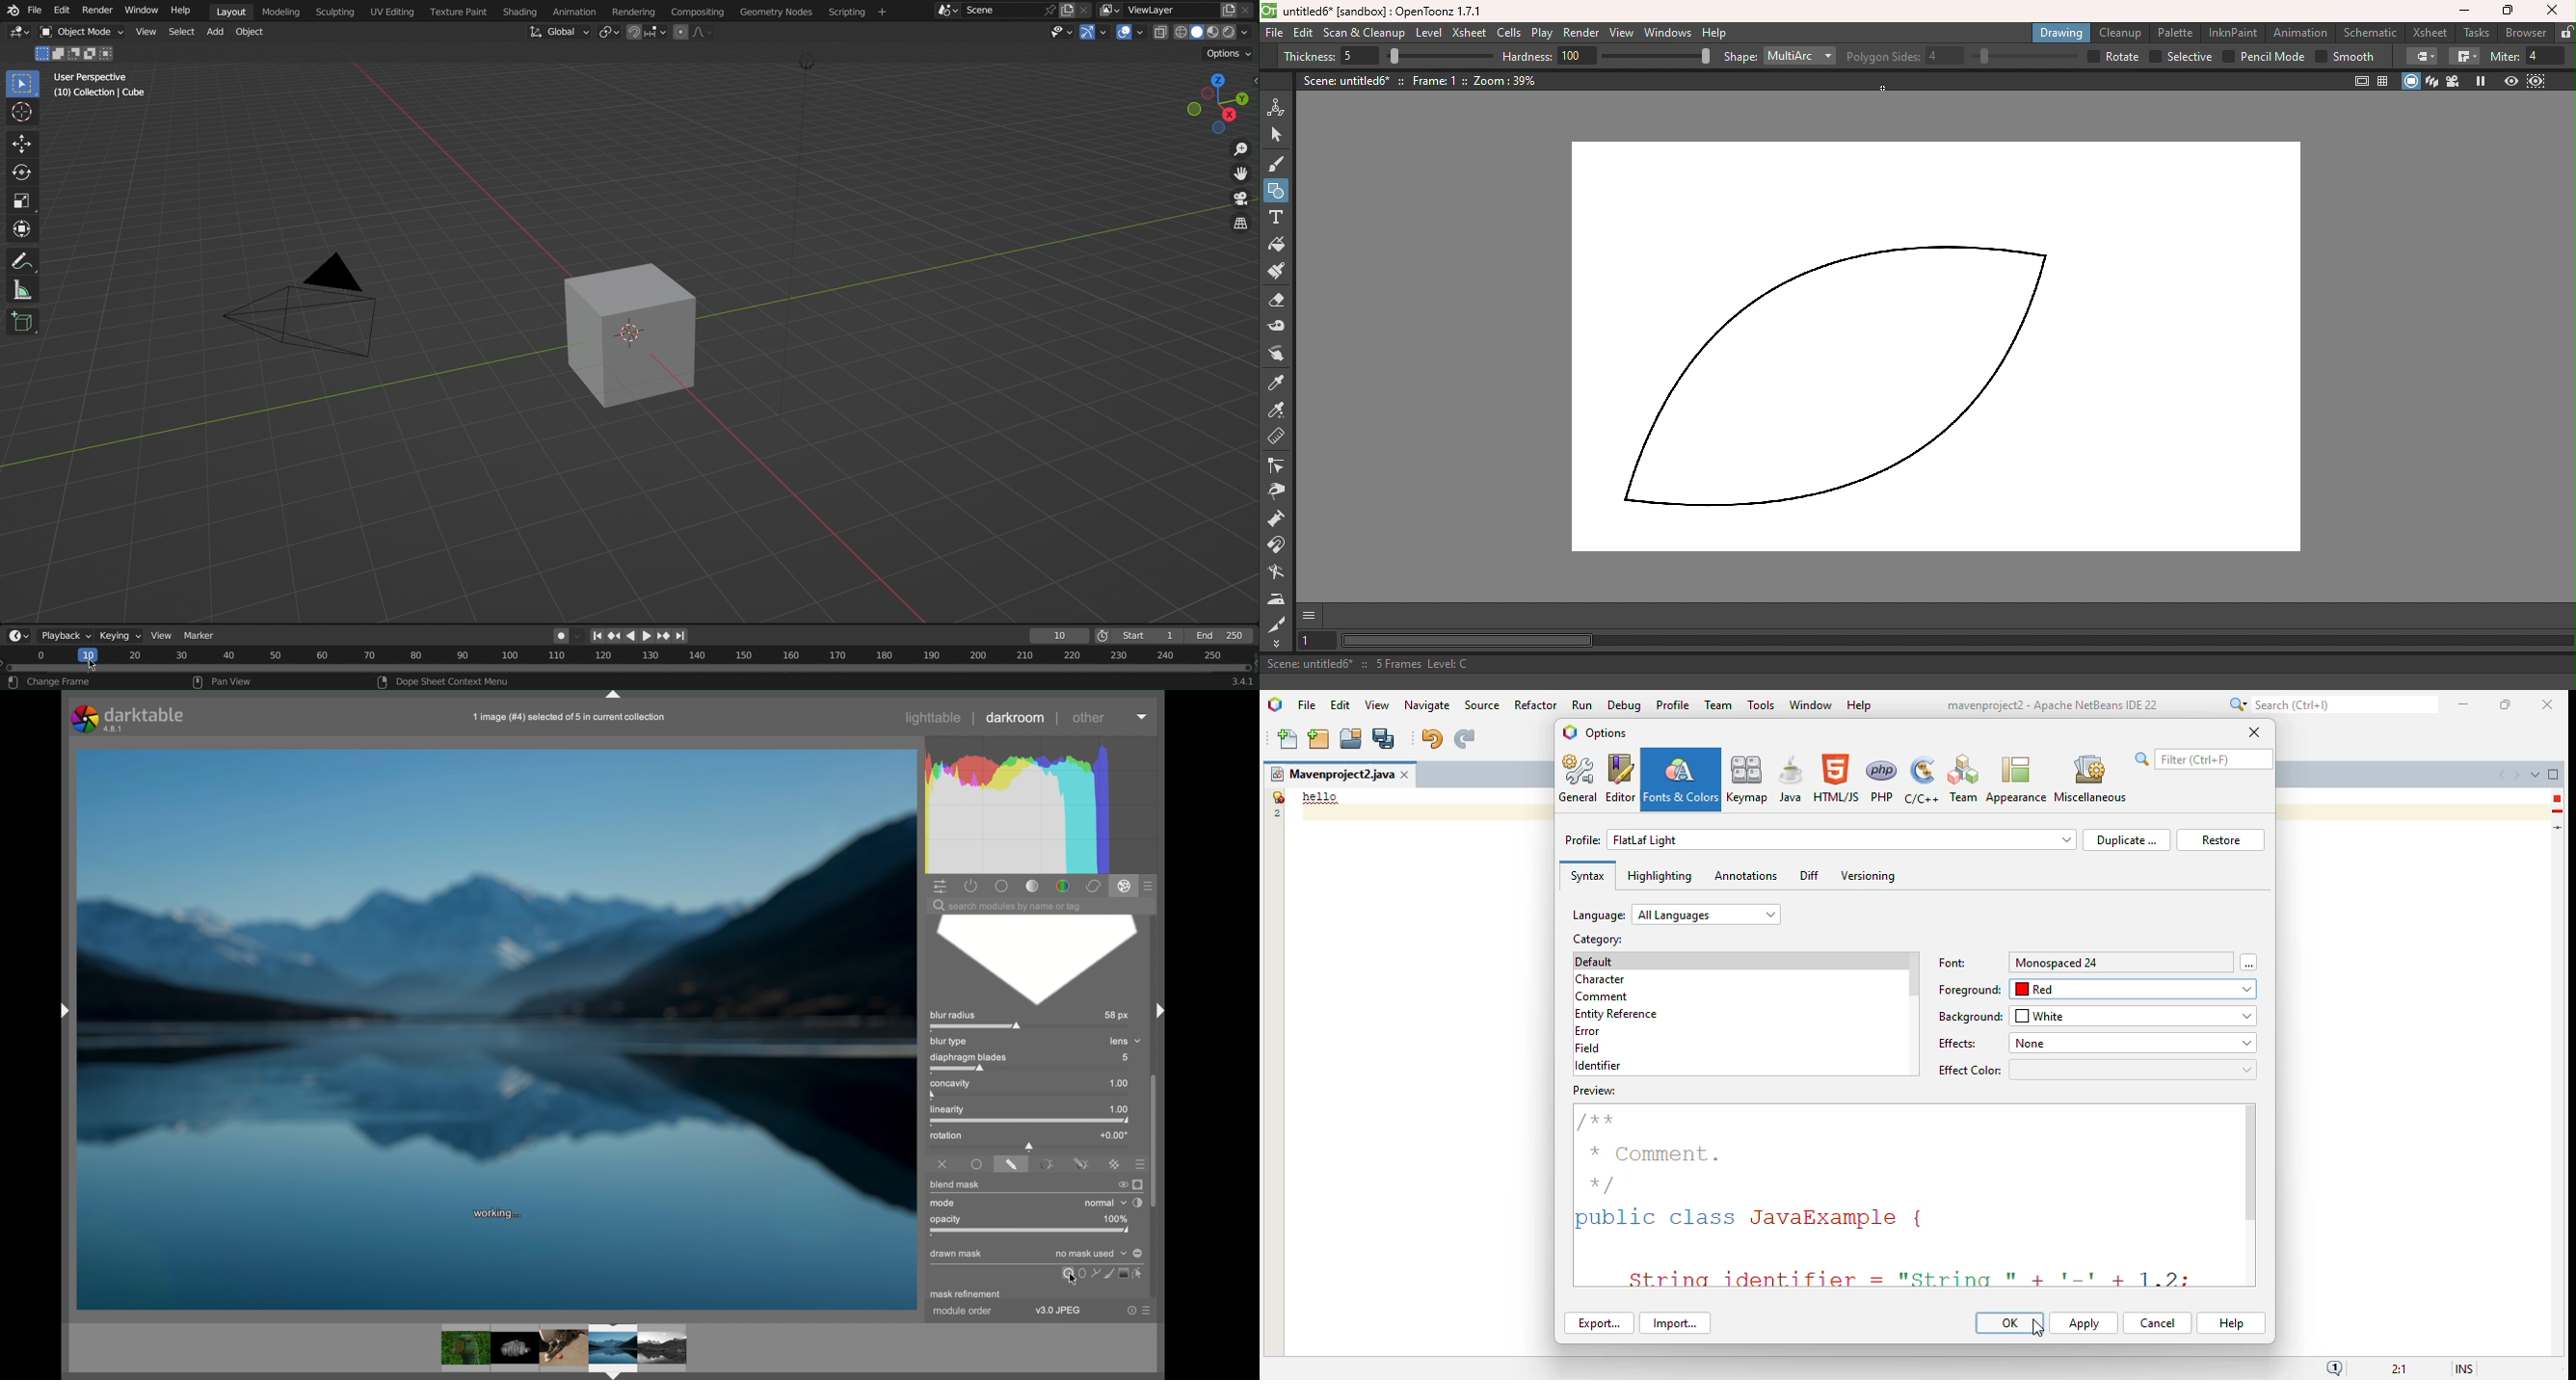  I want to click on Mode, so click(75, 53).